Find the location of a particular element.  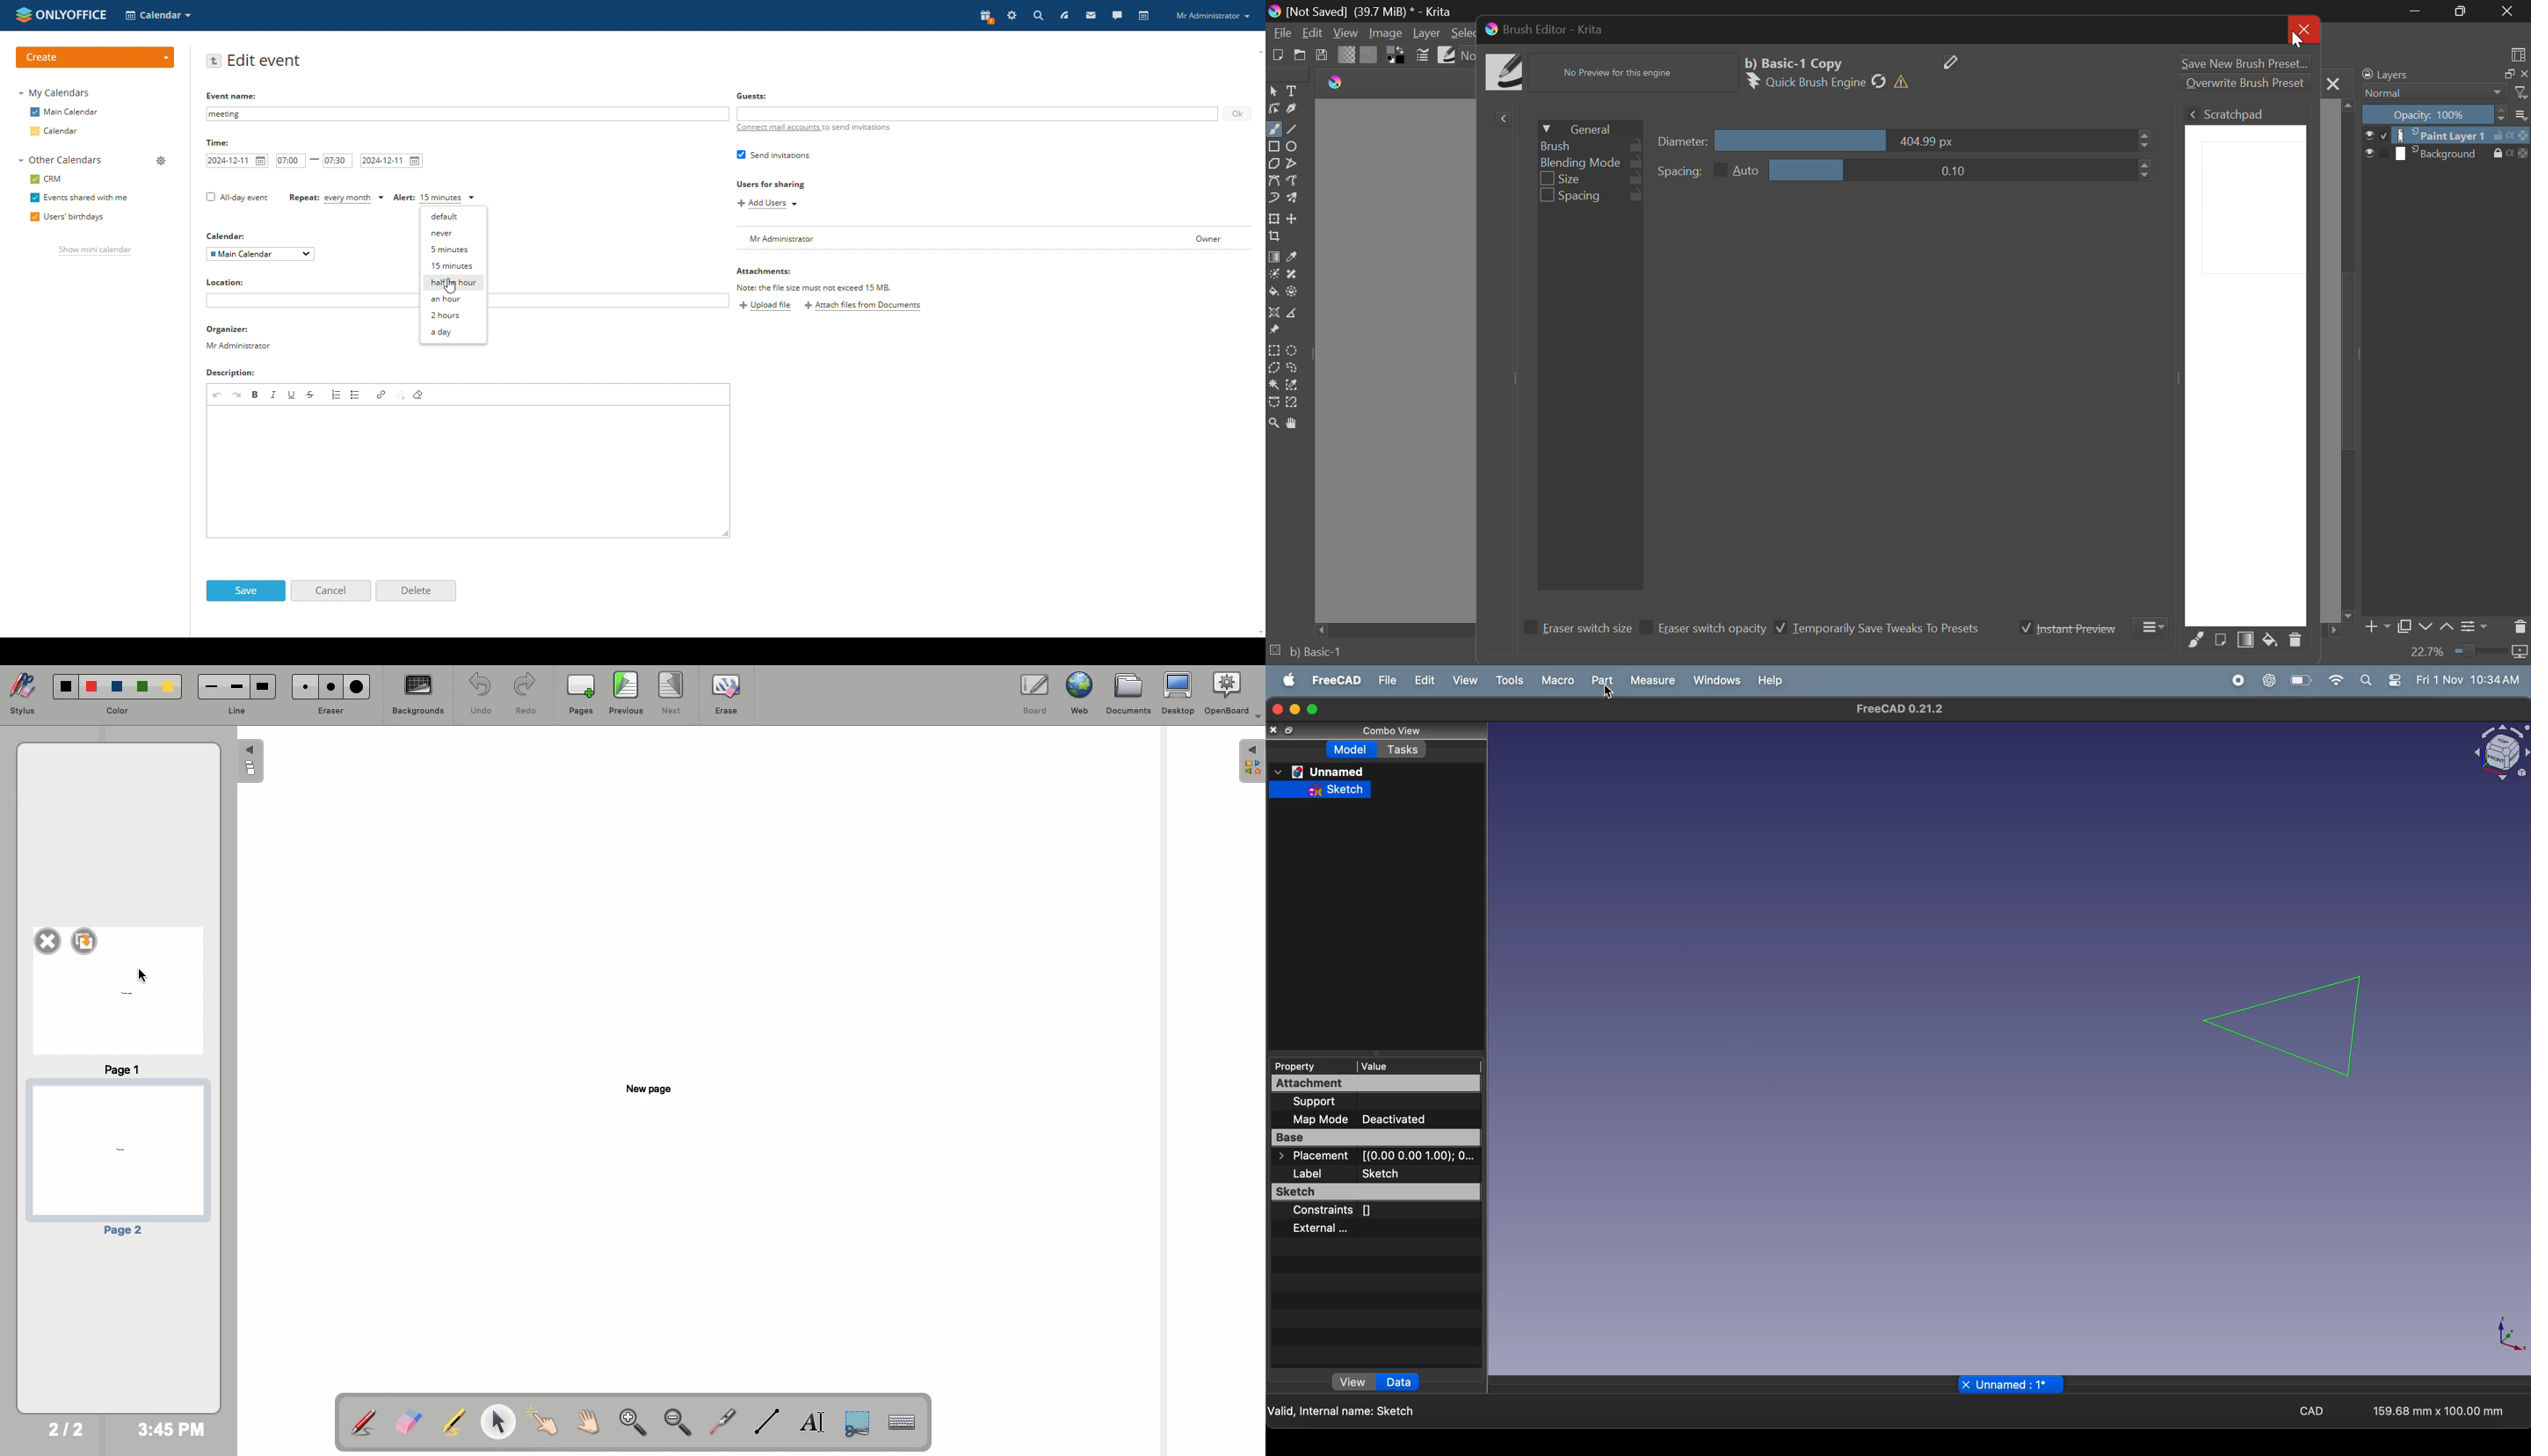

External ... is located at coordinates (1346, 1228).